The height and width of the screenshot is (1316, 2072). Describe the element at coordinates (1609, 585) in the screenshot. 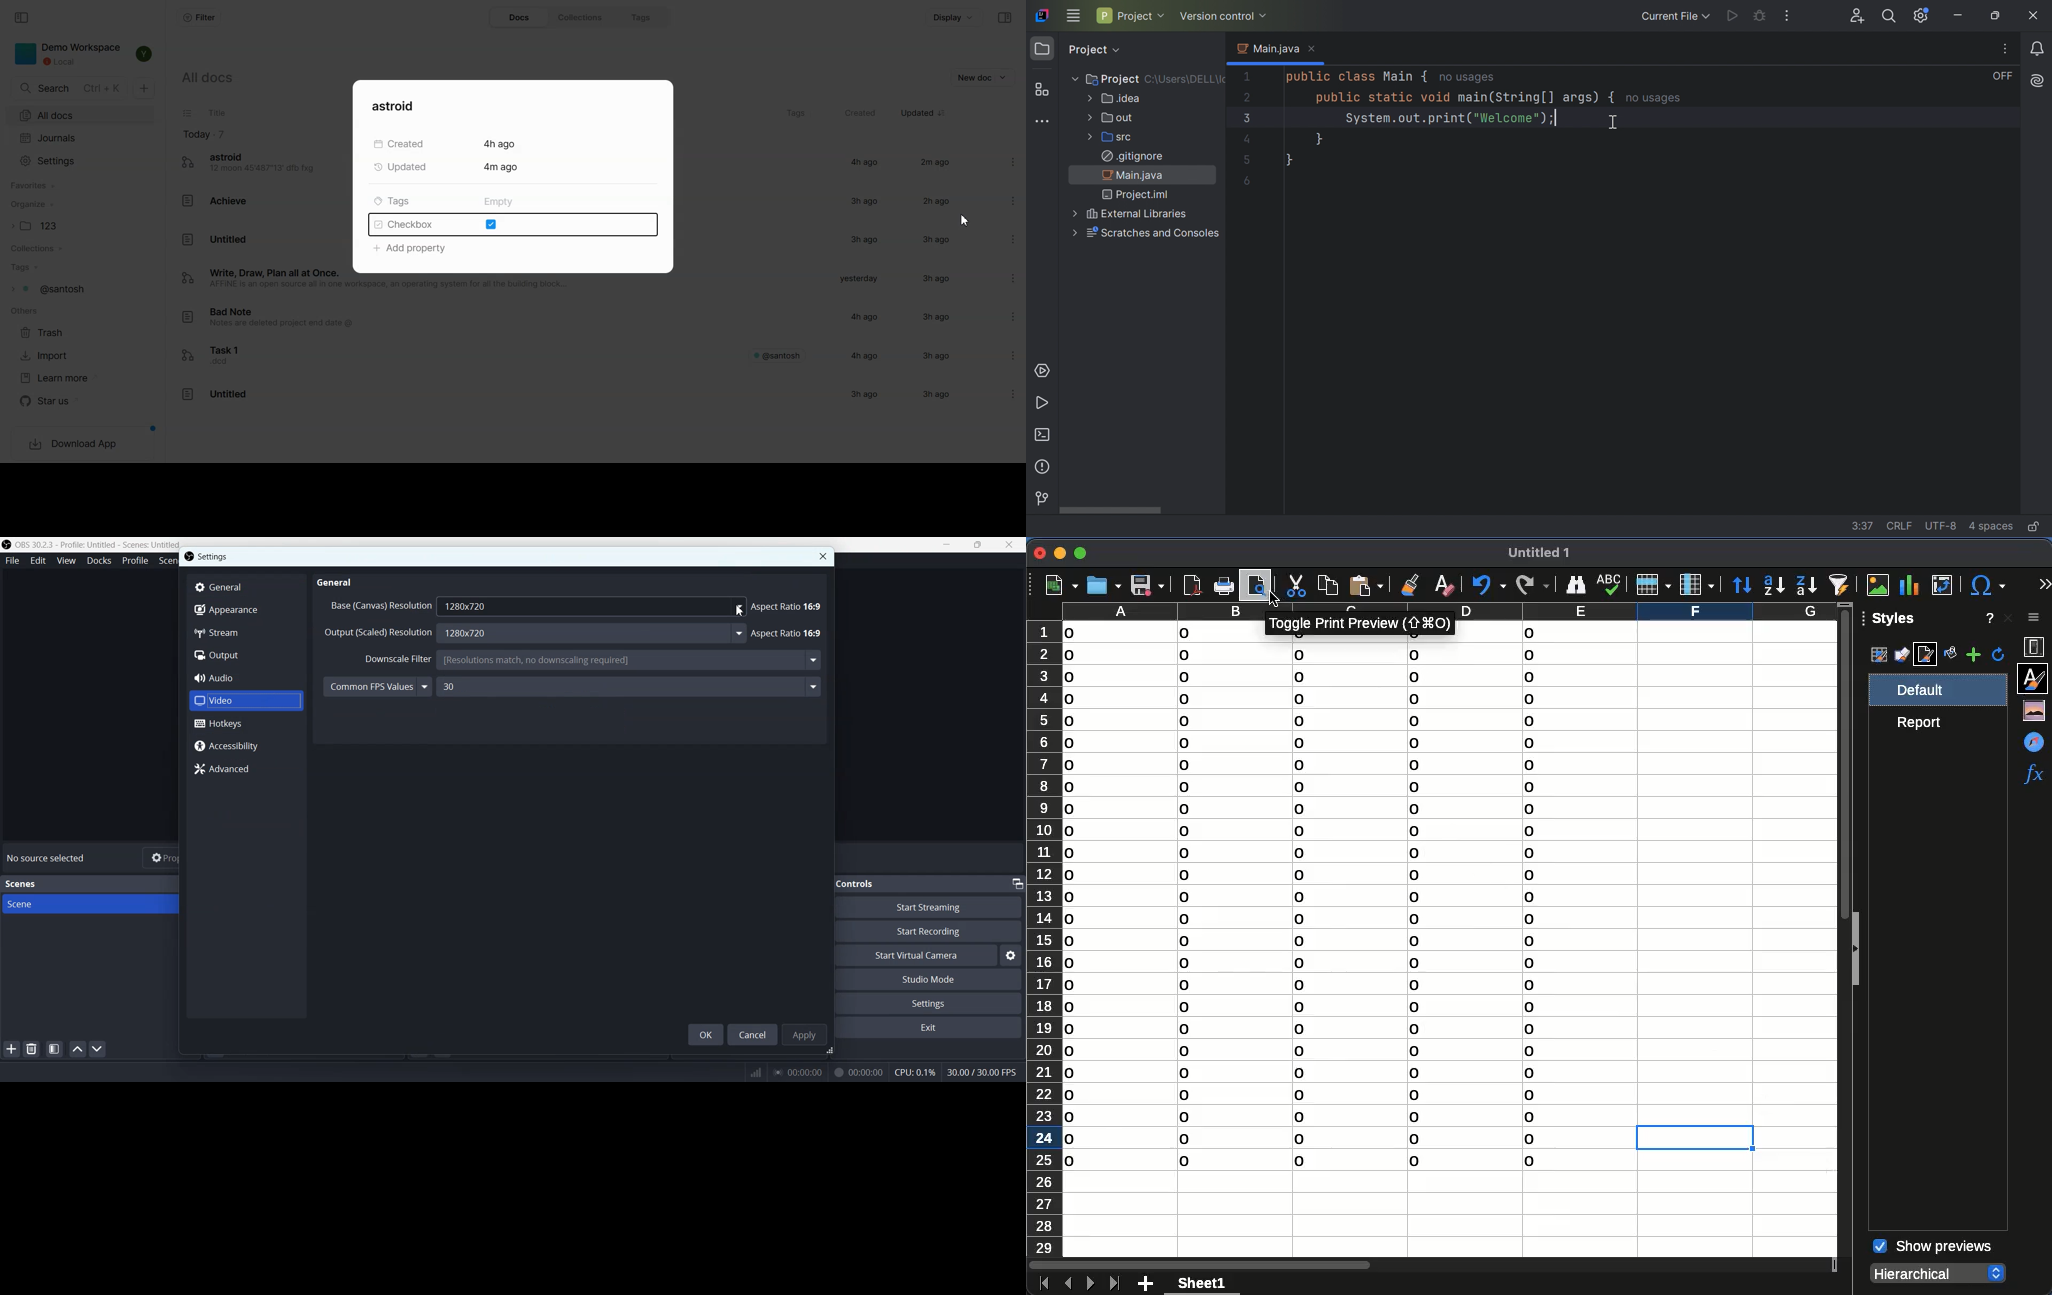

I see `spell check` at that location.